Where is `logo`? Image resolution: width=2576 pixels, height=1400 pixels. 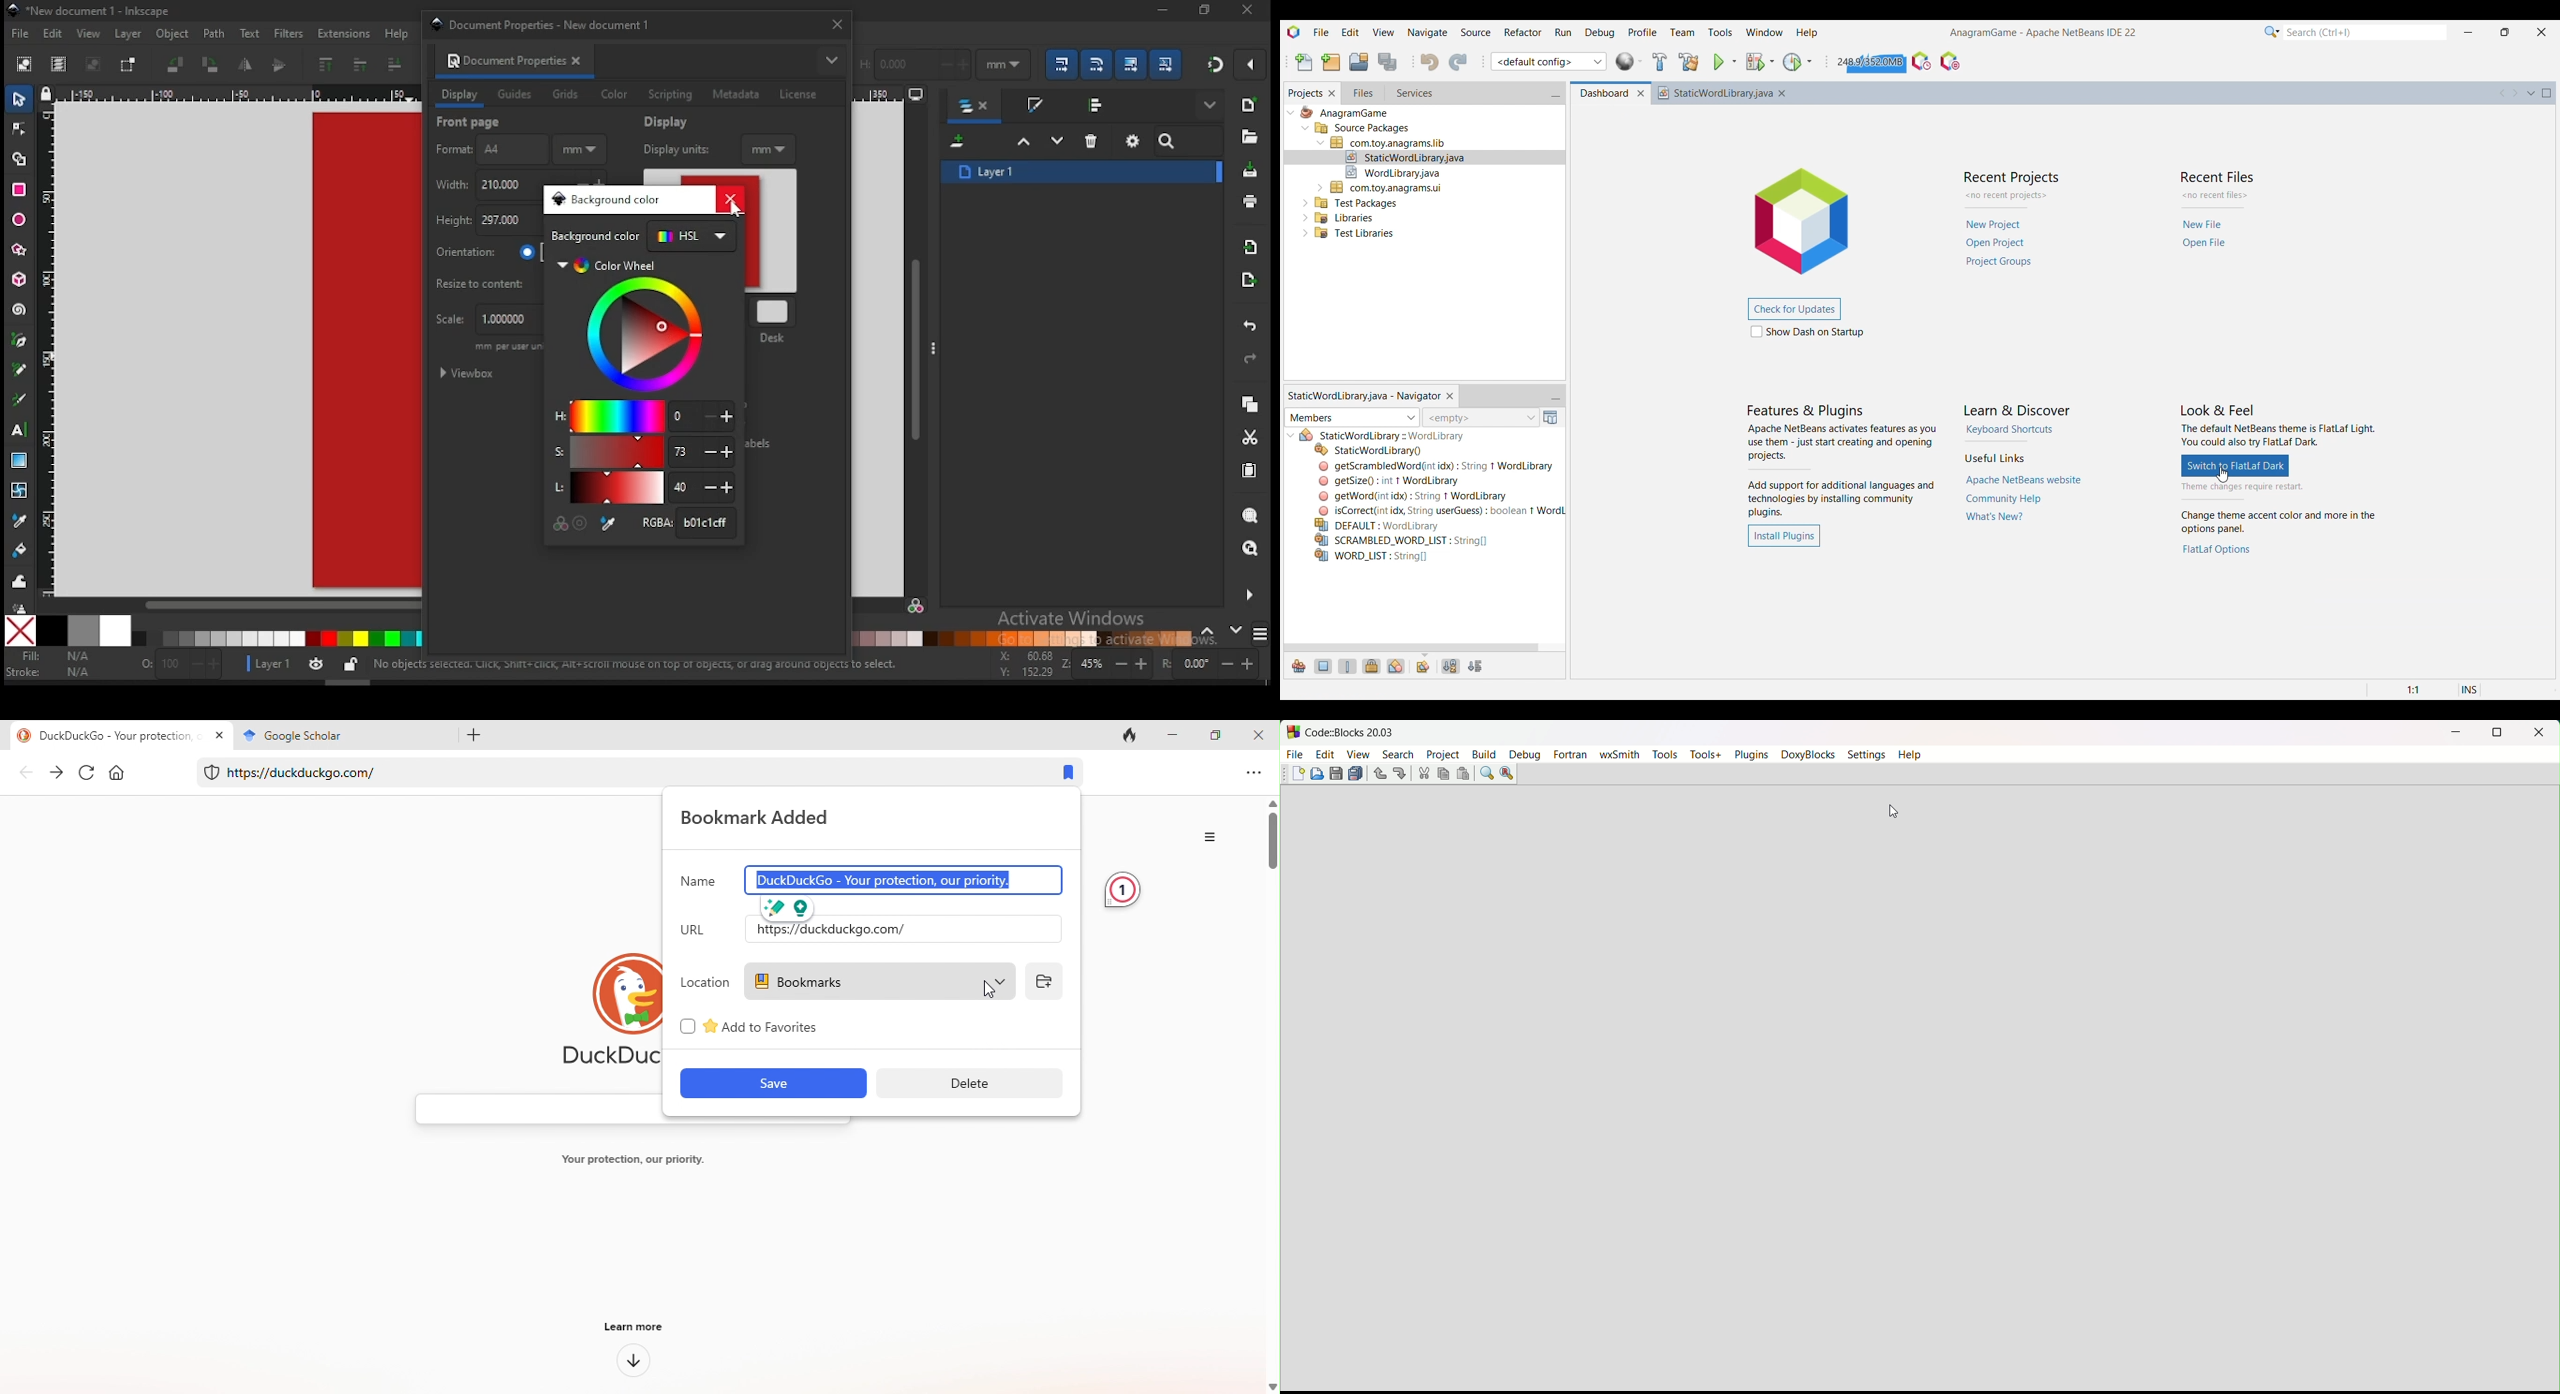
logo is located at coordinates (1811, 218).